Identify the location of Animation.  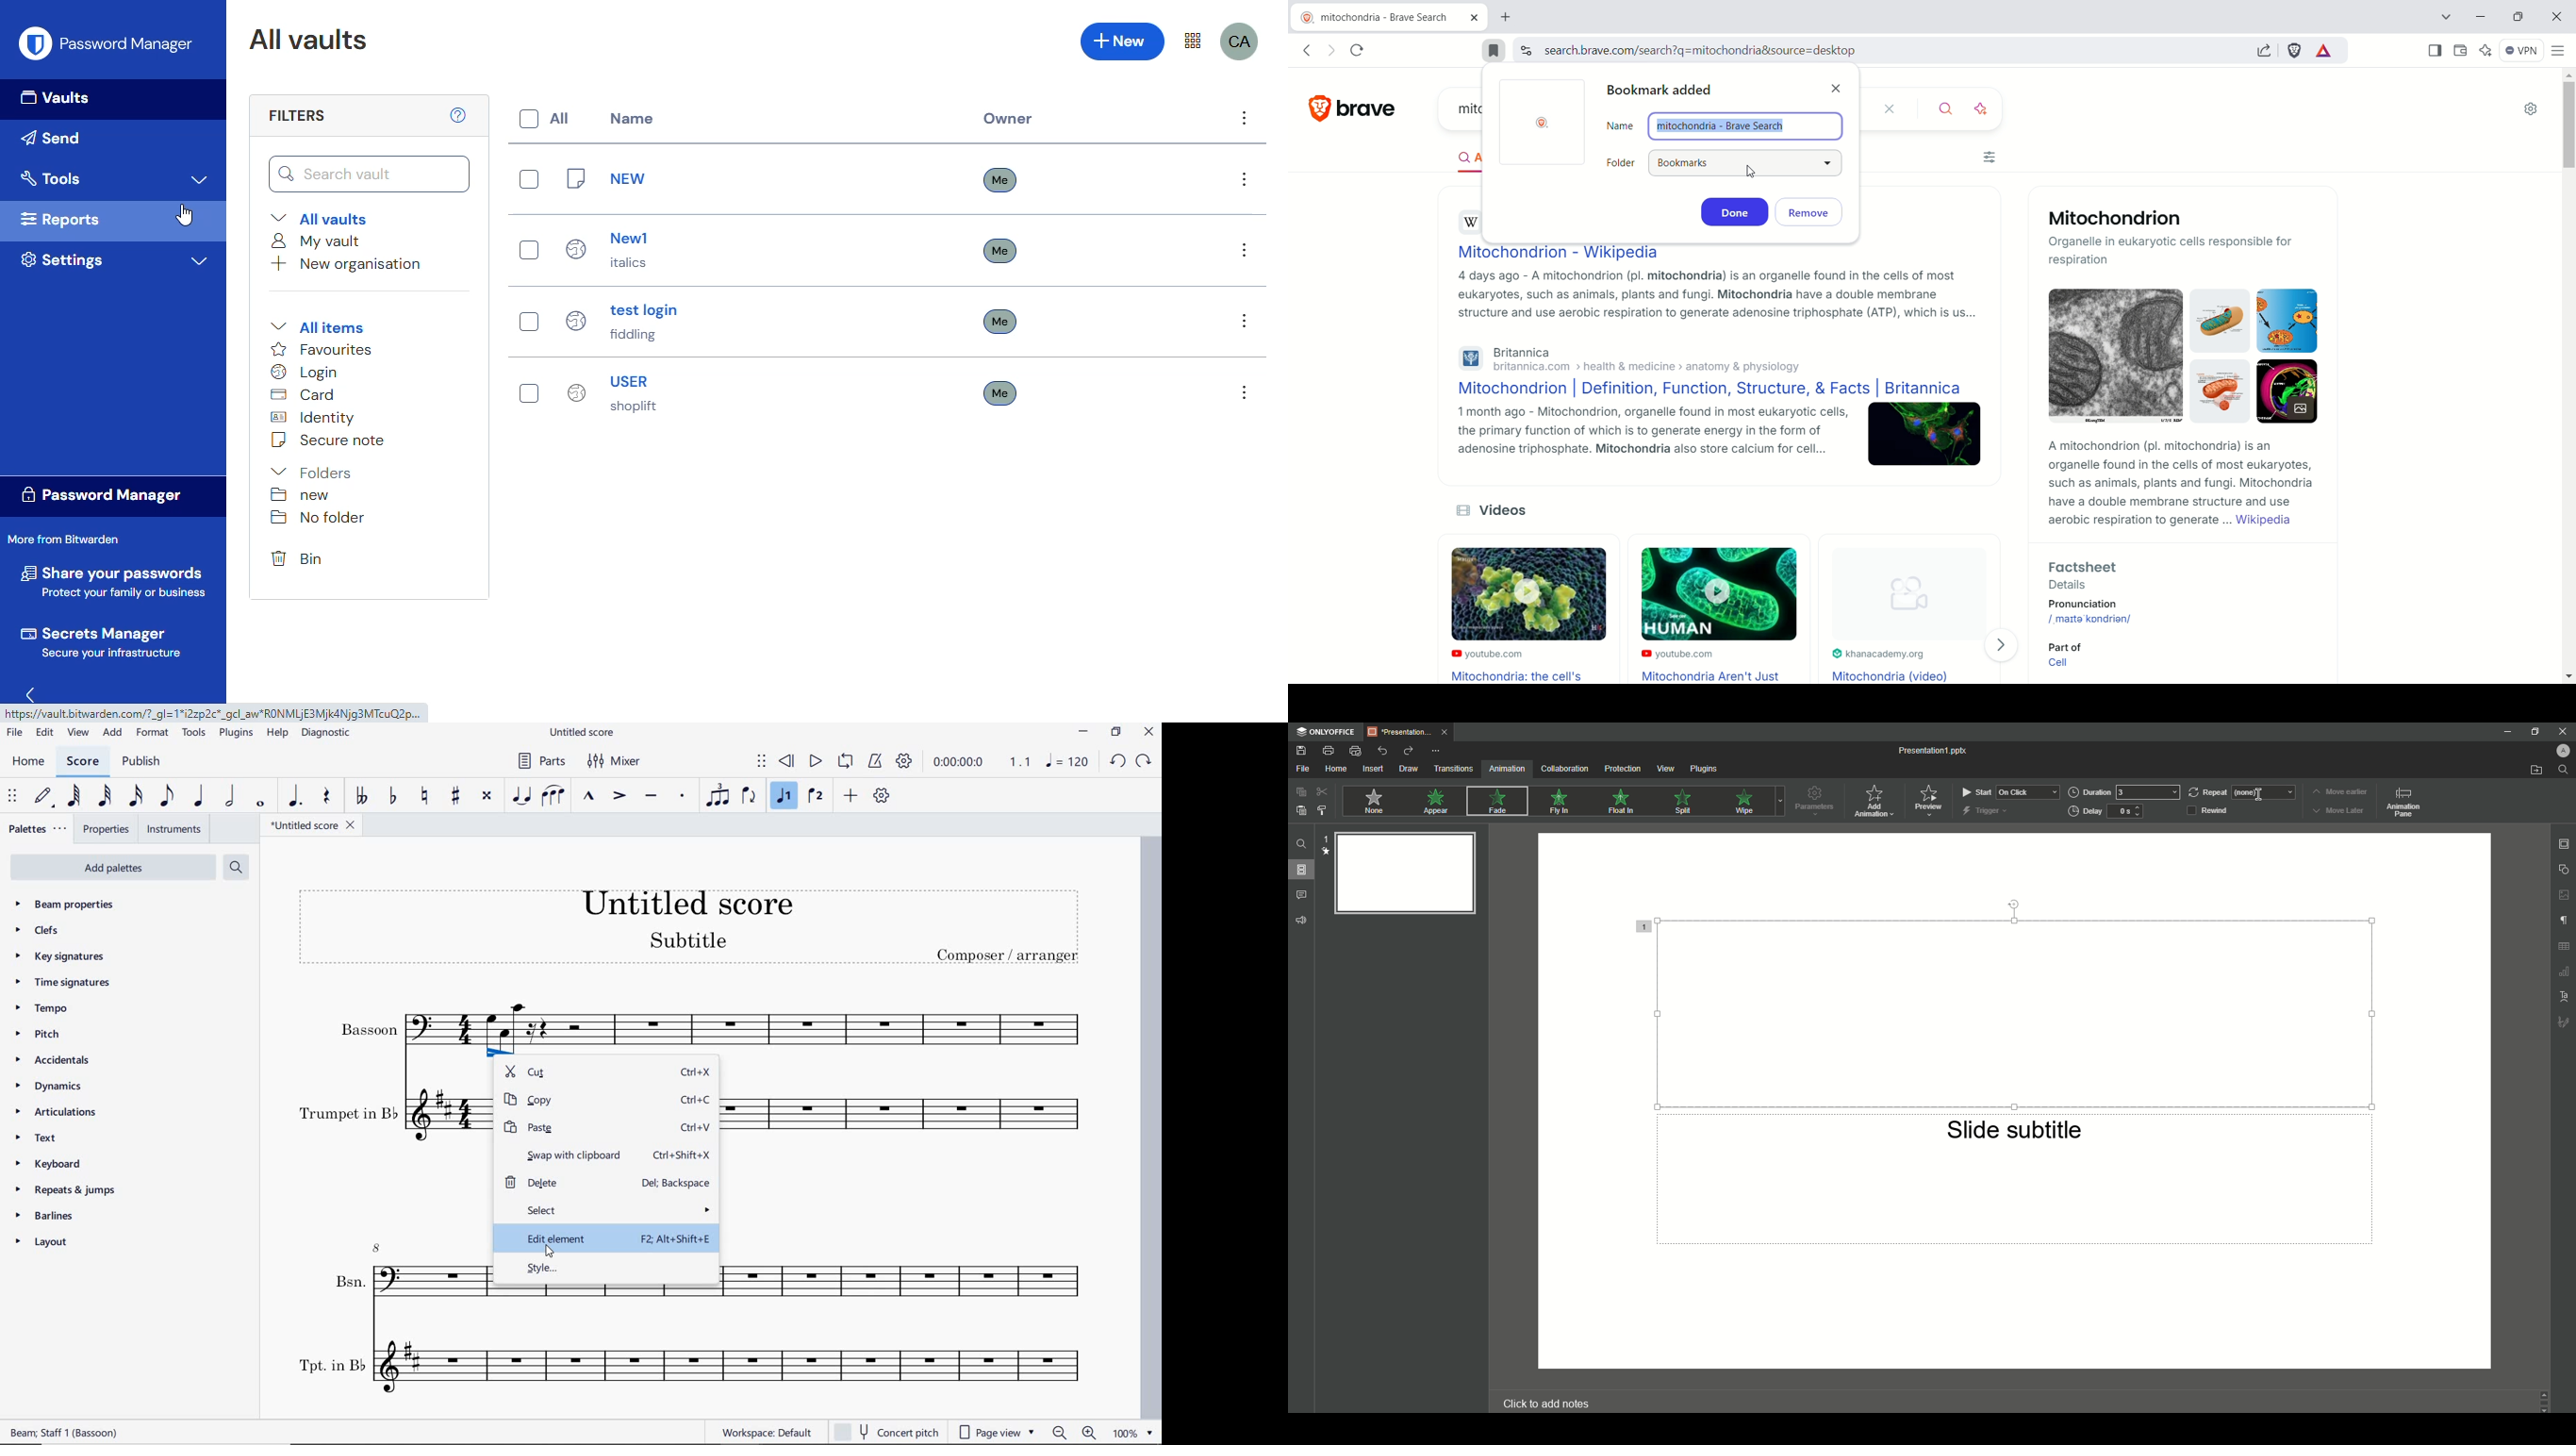
(1507, 769).